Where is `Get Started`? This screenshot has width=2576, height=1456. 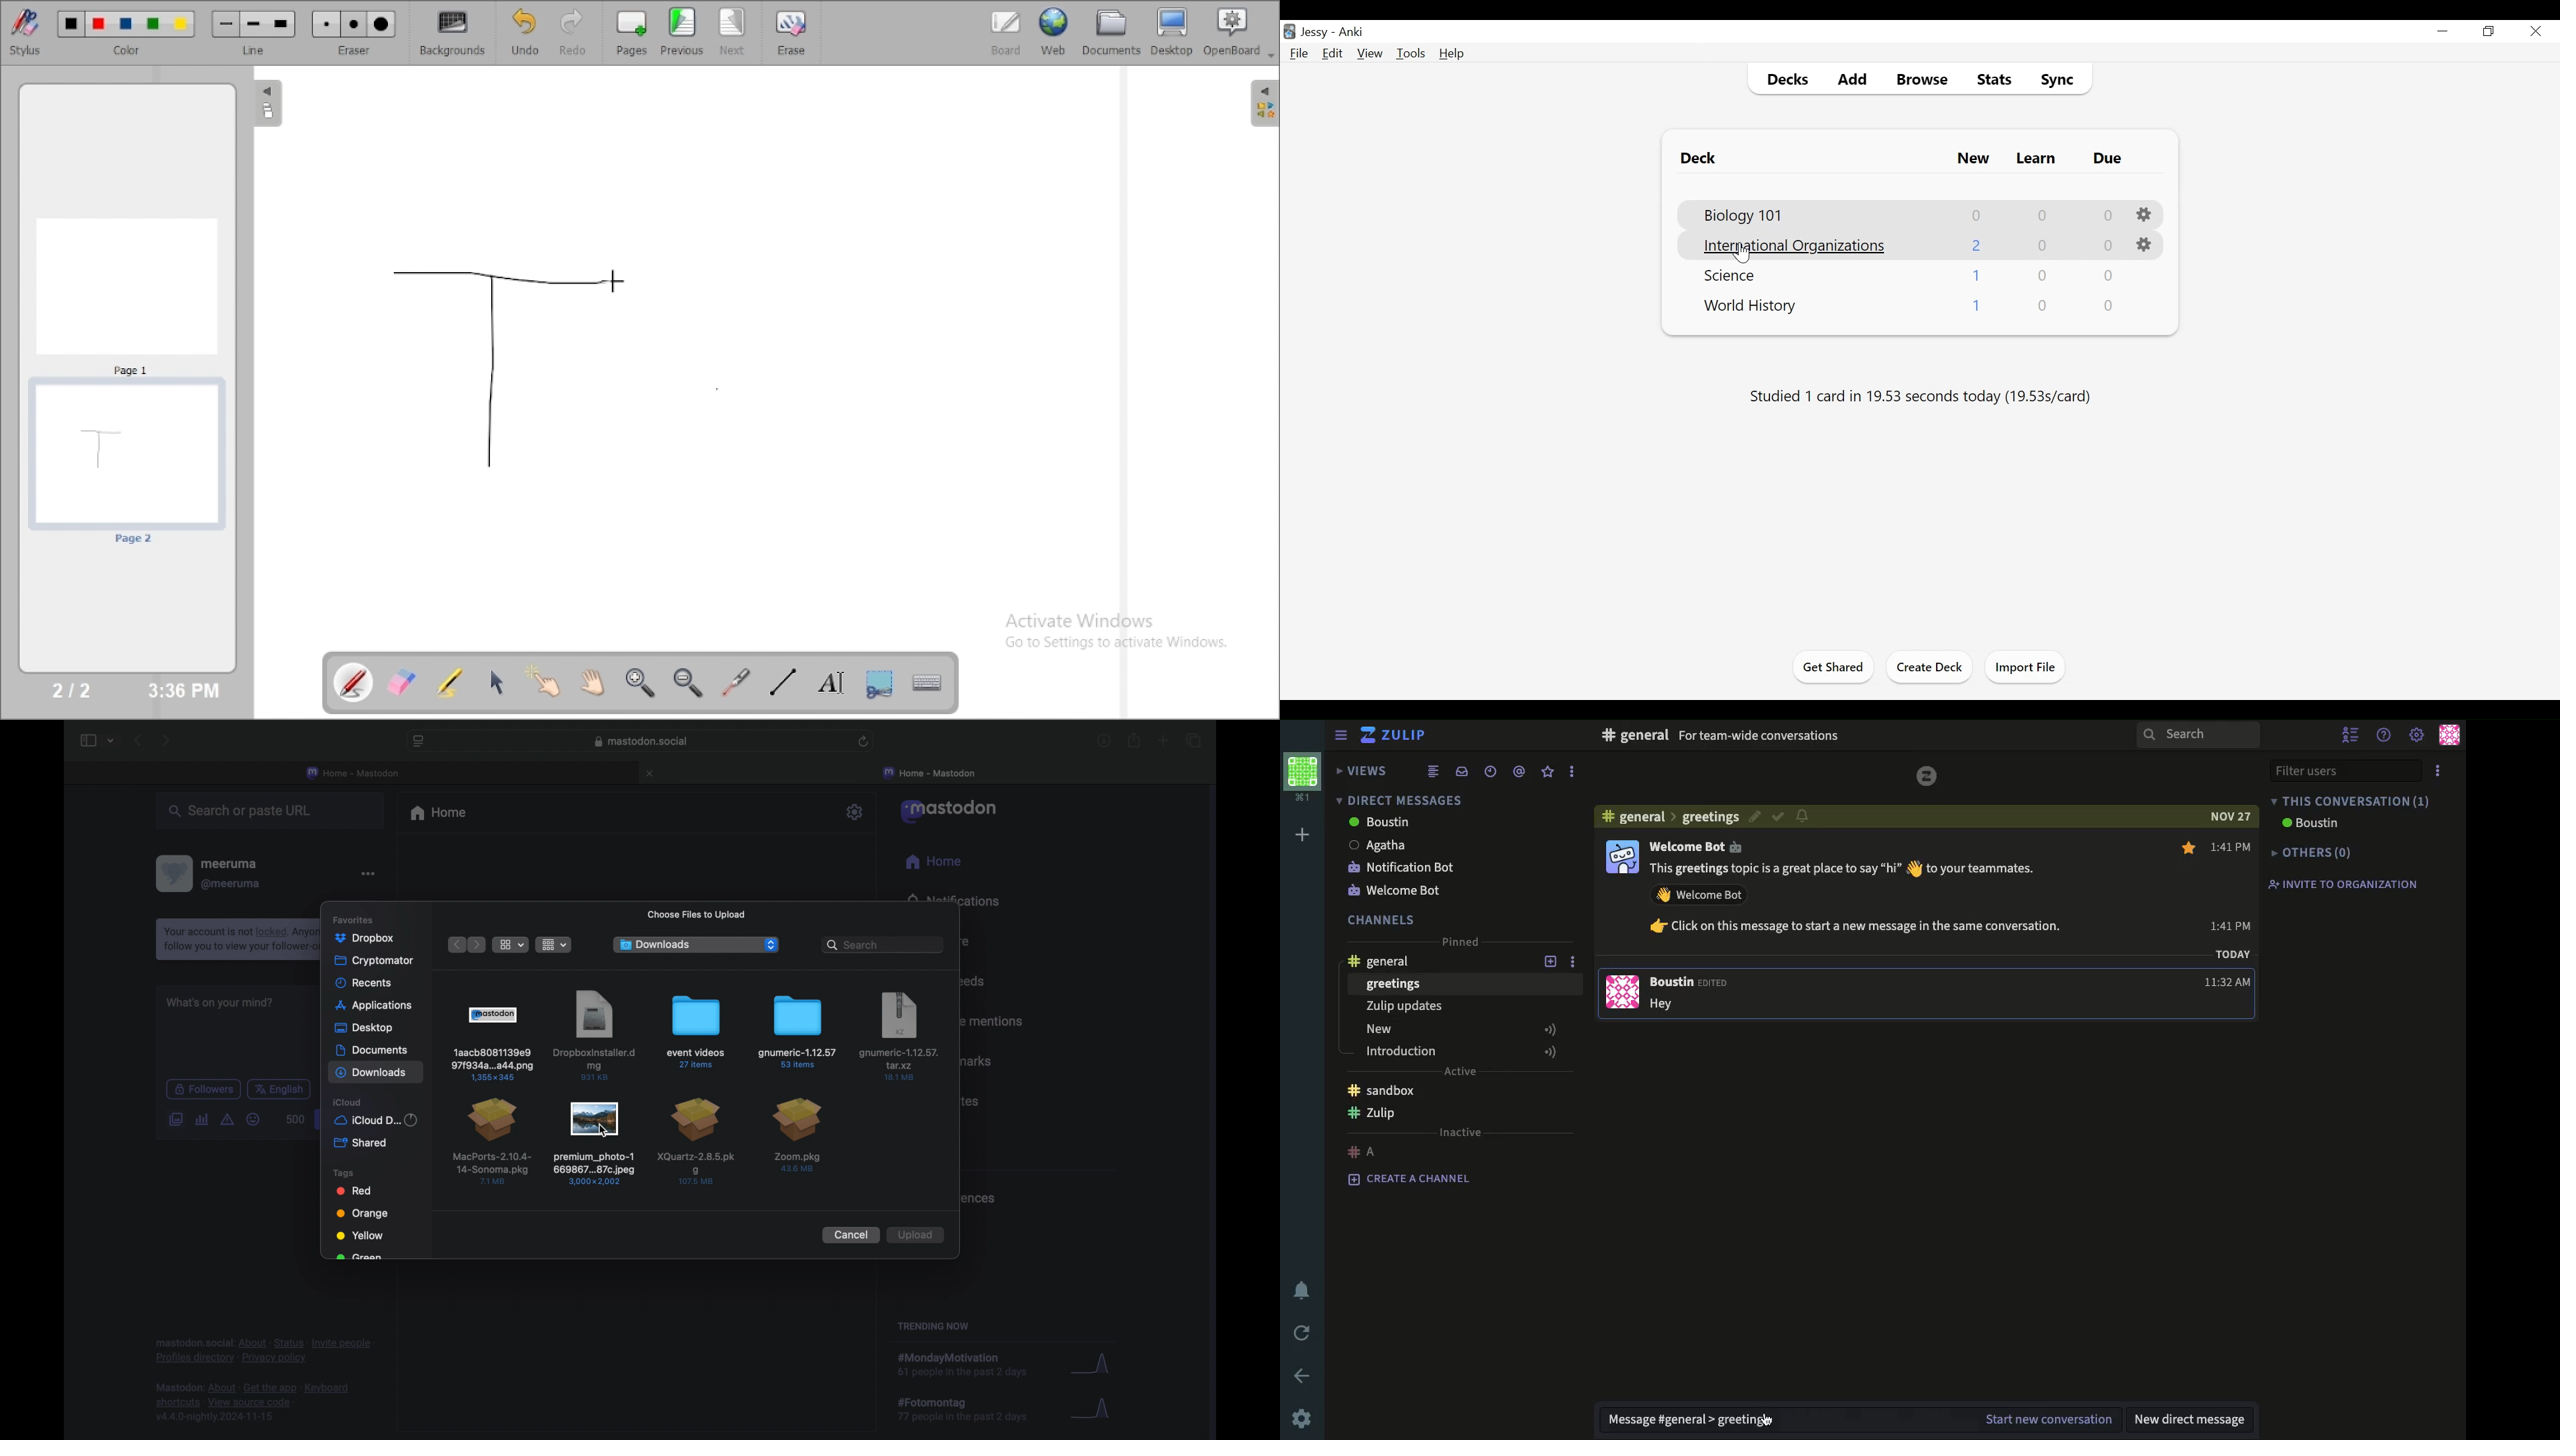
Get Started is located at coordinates (1831, 665).